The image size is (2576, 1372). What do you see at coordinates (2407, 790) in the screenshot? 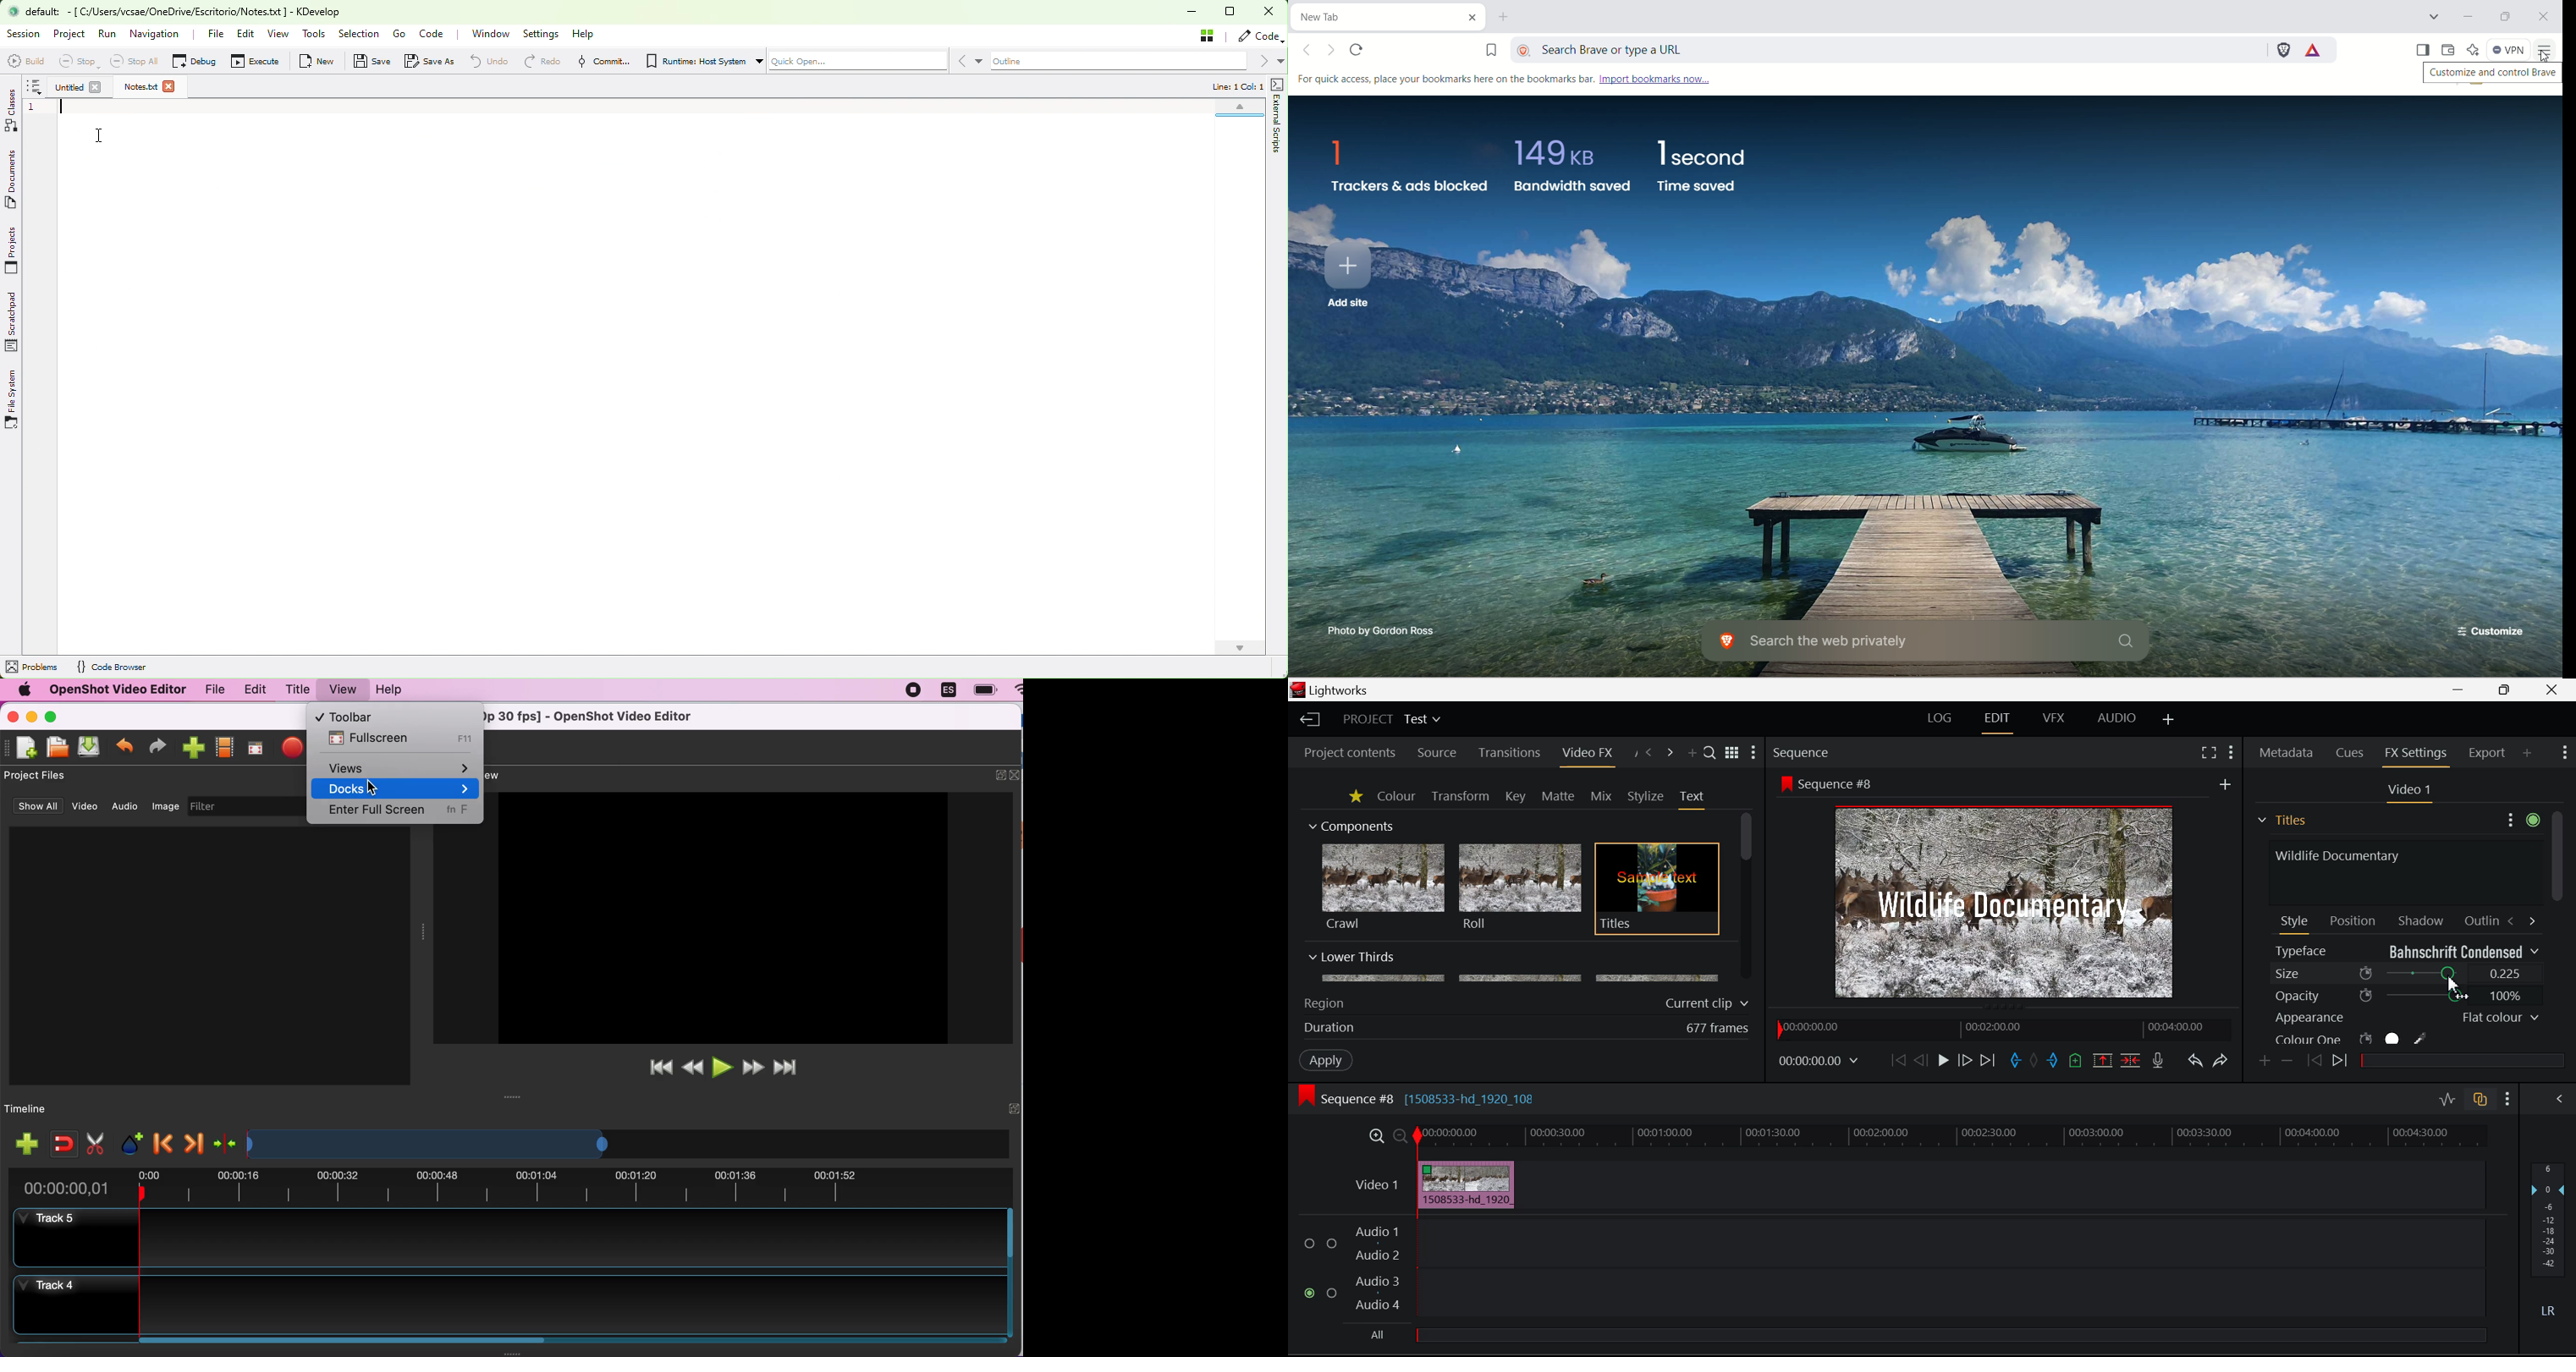
I see `Video 1` at bounding box center [2407, 790].